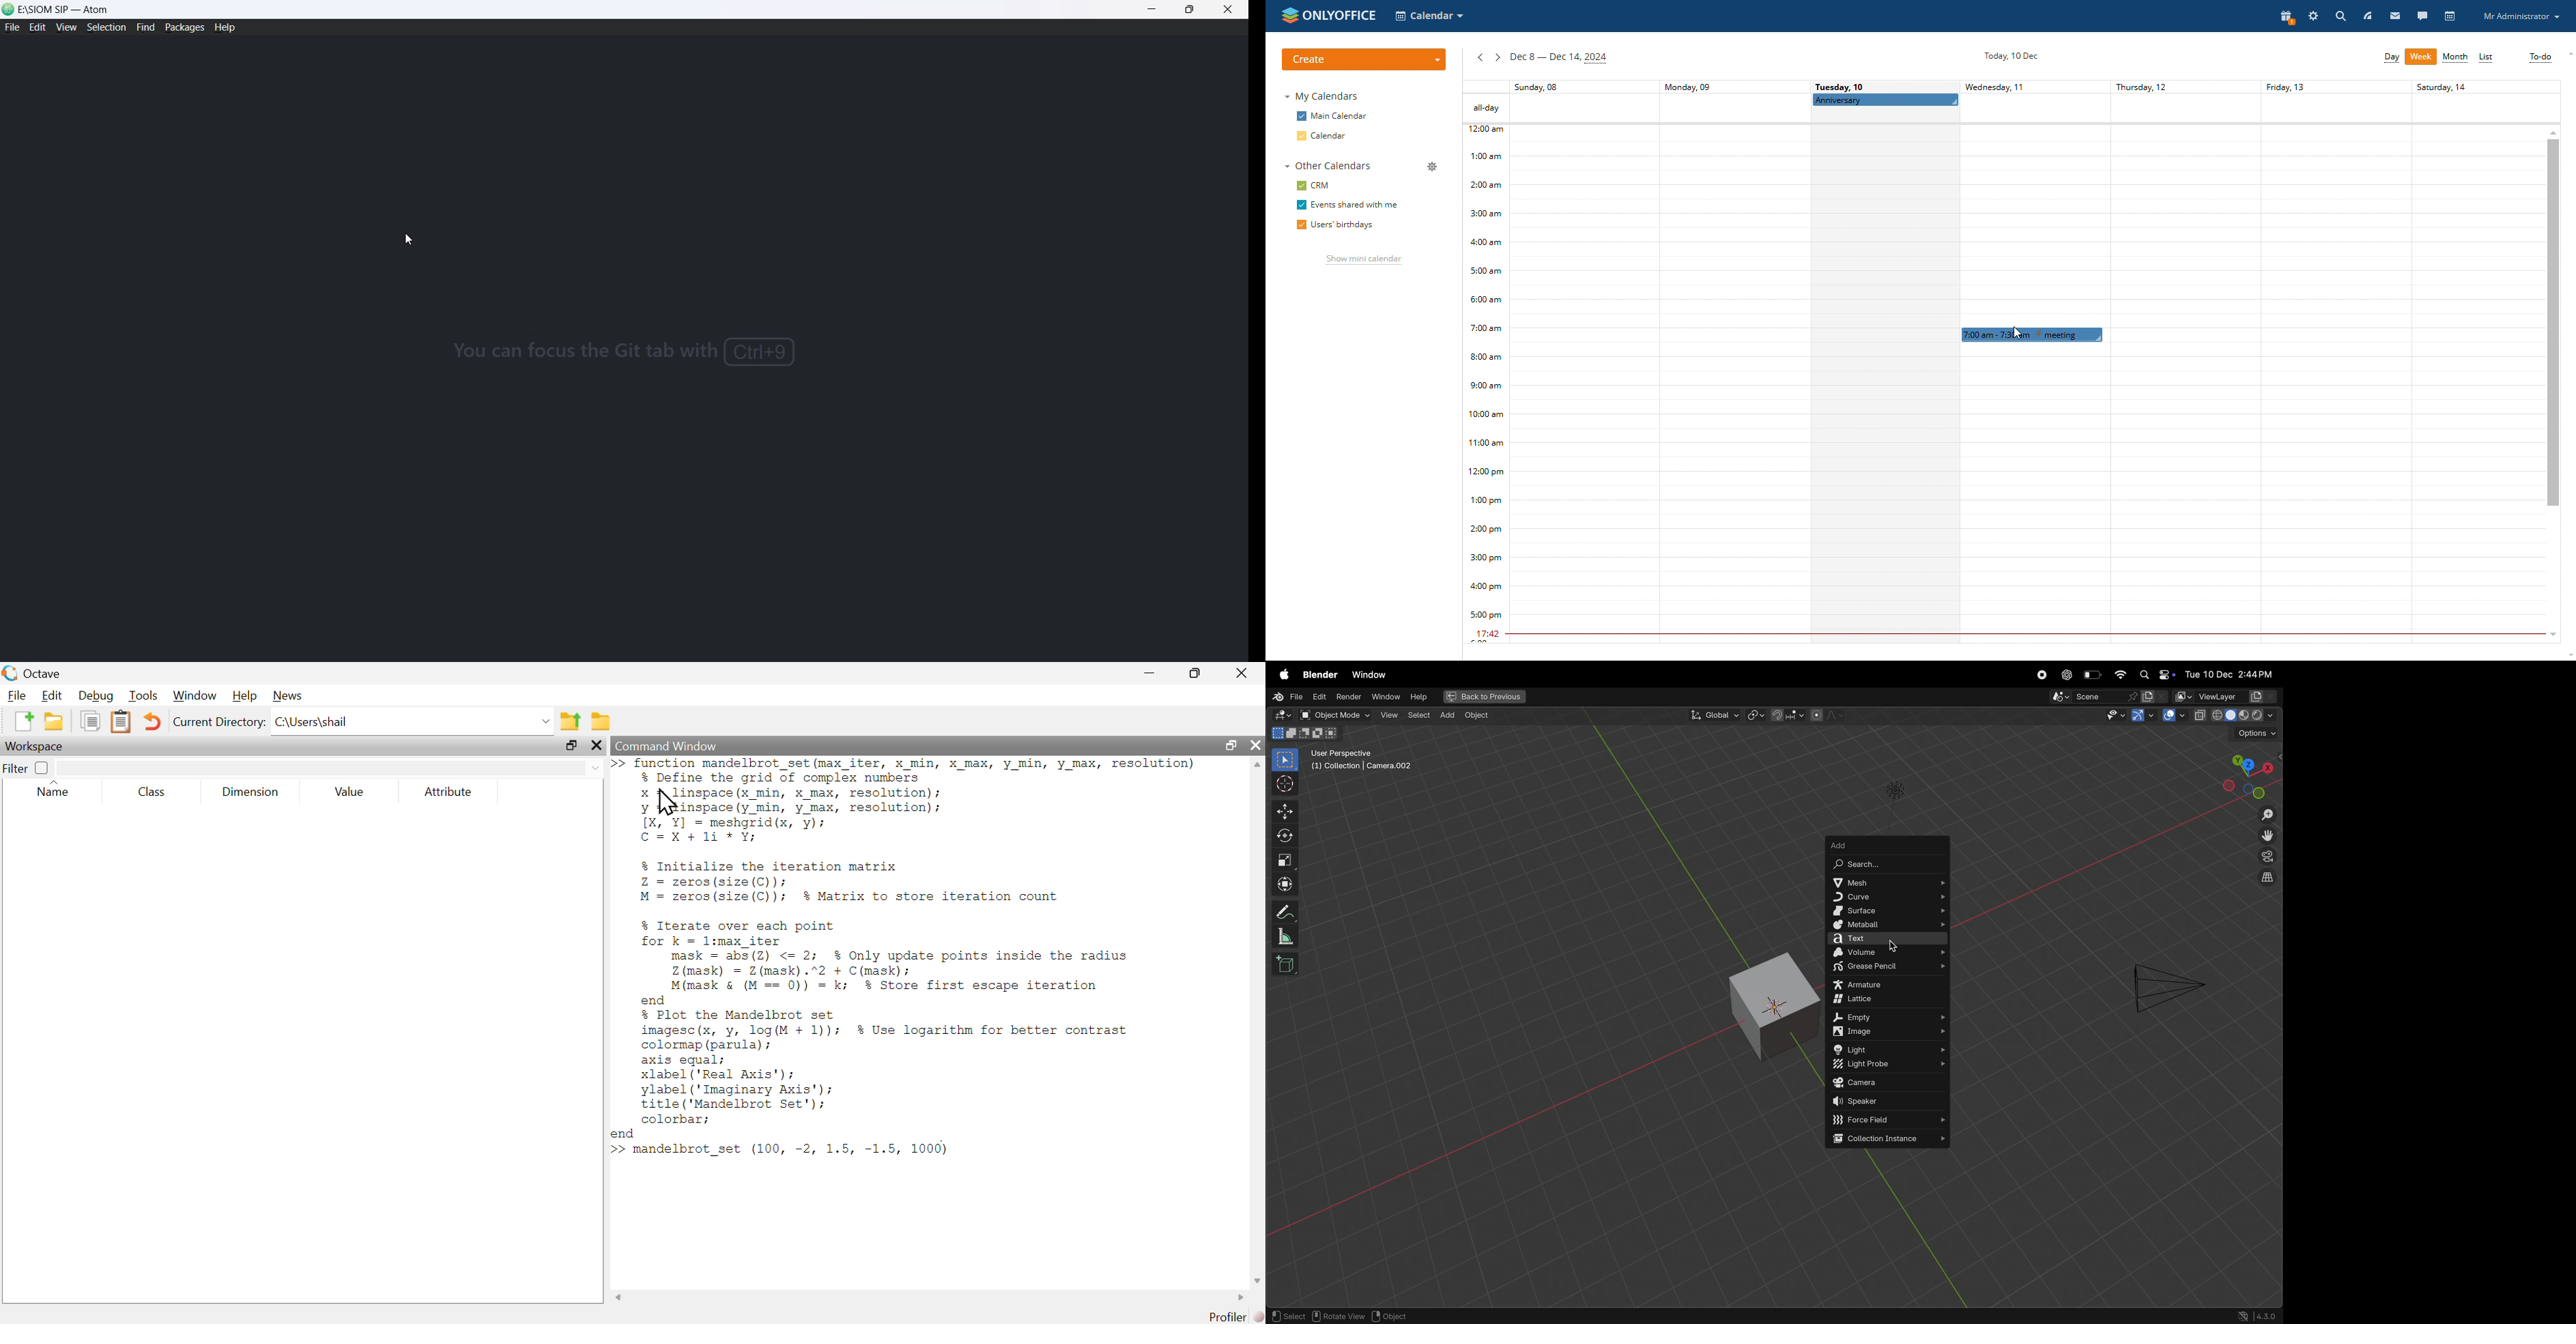 This screenshot has height=1344, width=2576. Describe the element at coordinates (2266, 859) in the screenshot. I see `camera view` at that location.